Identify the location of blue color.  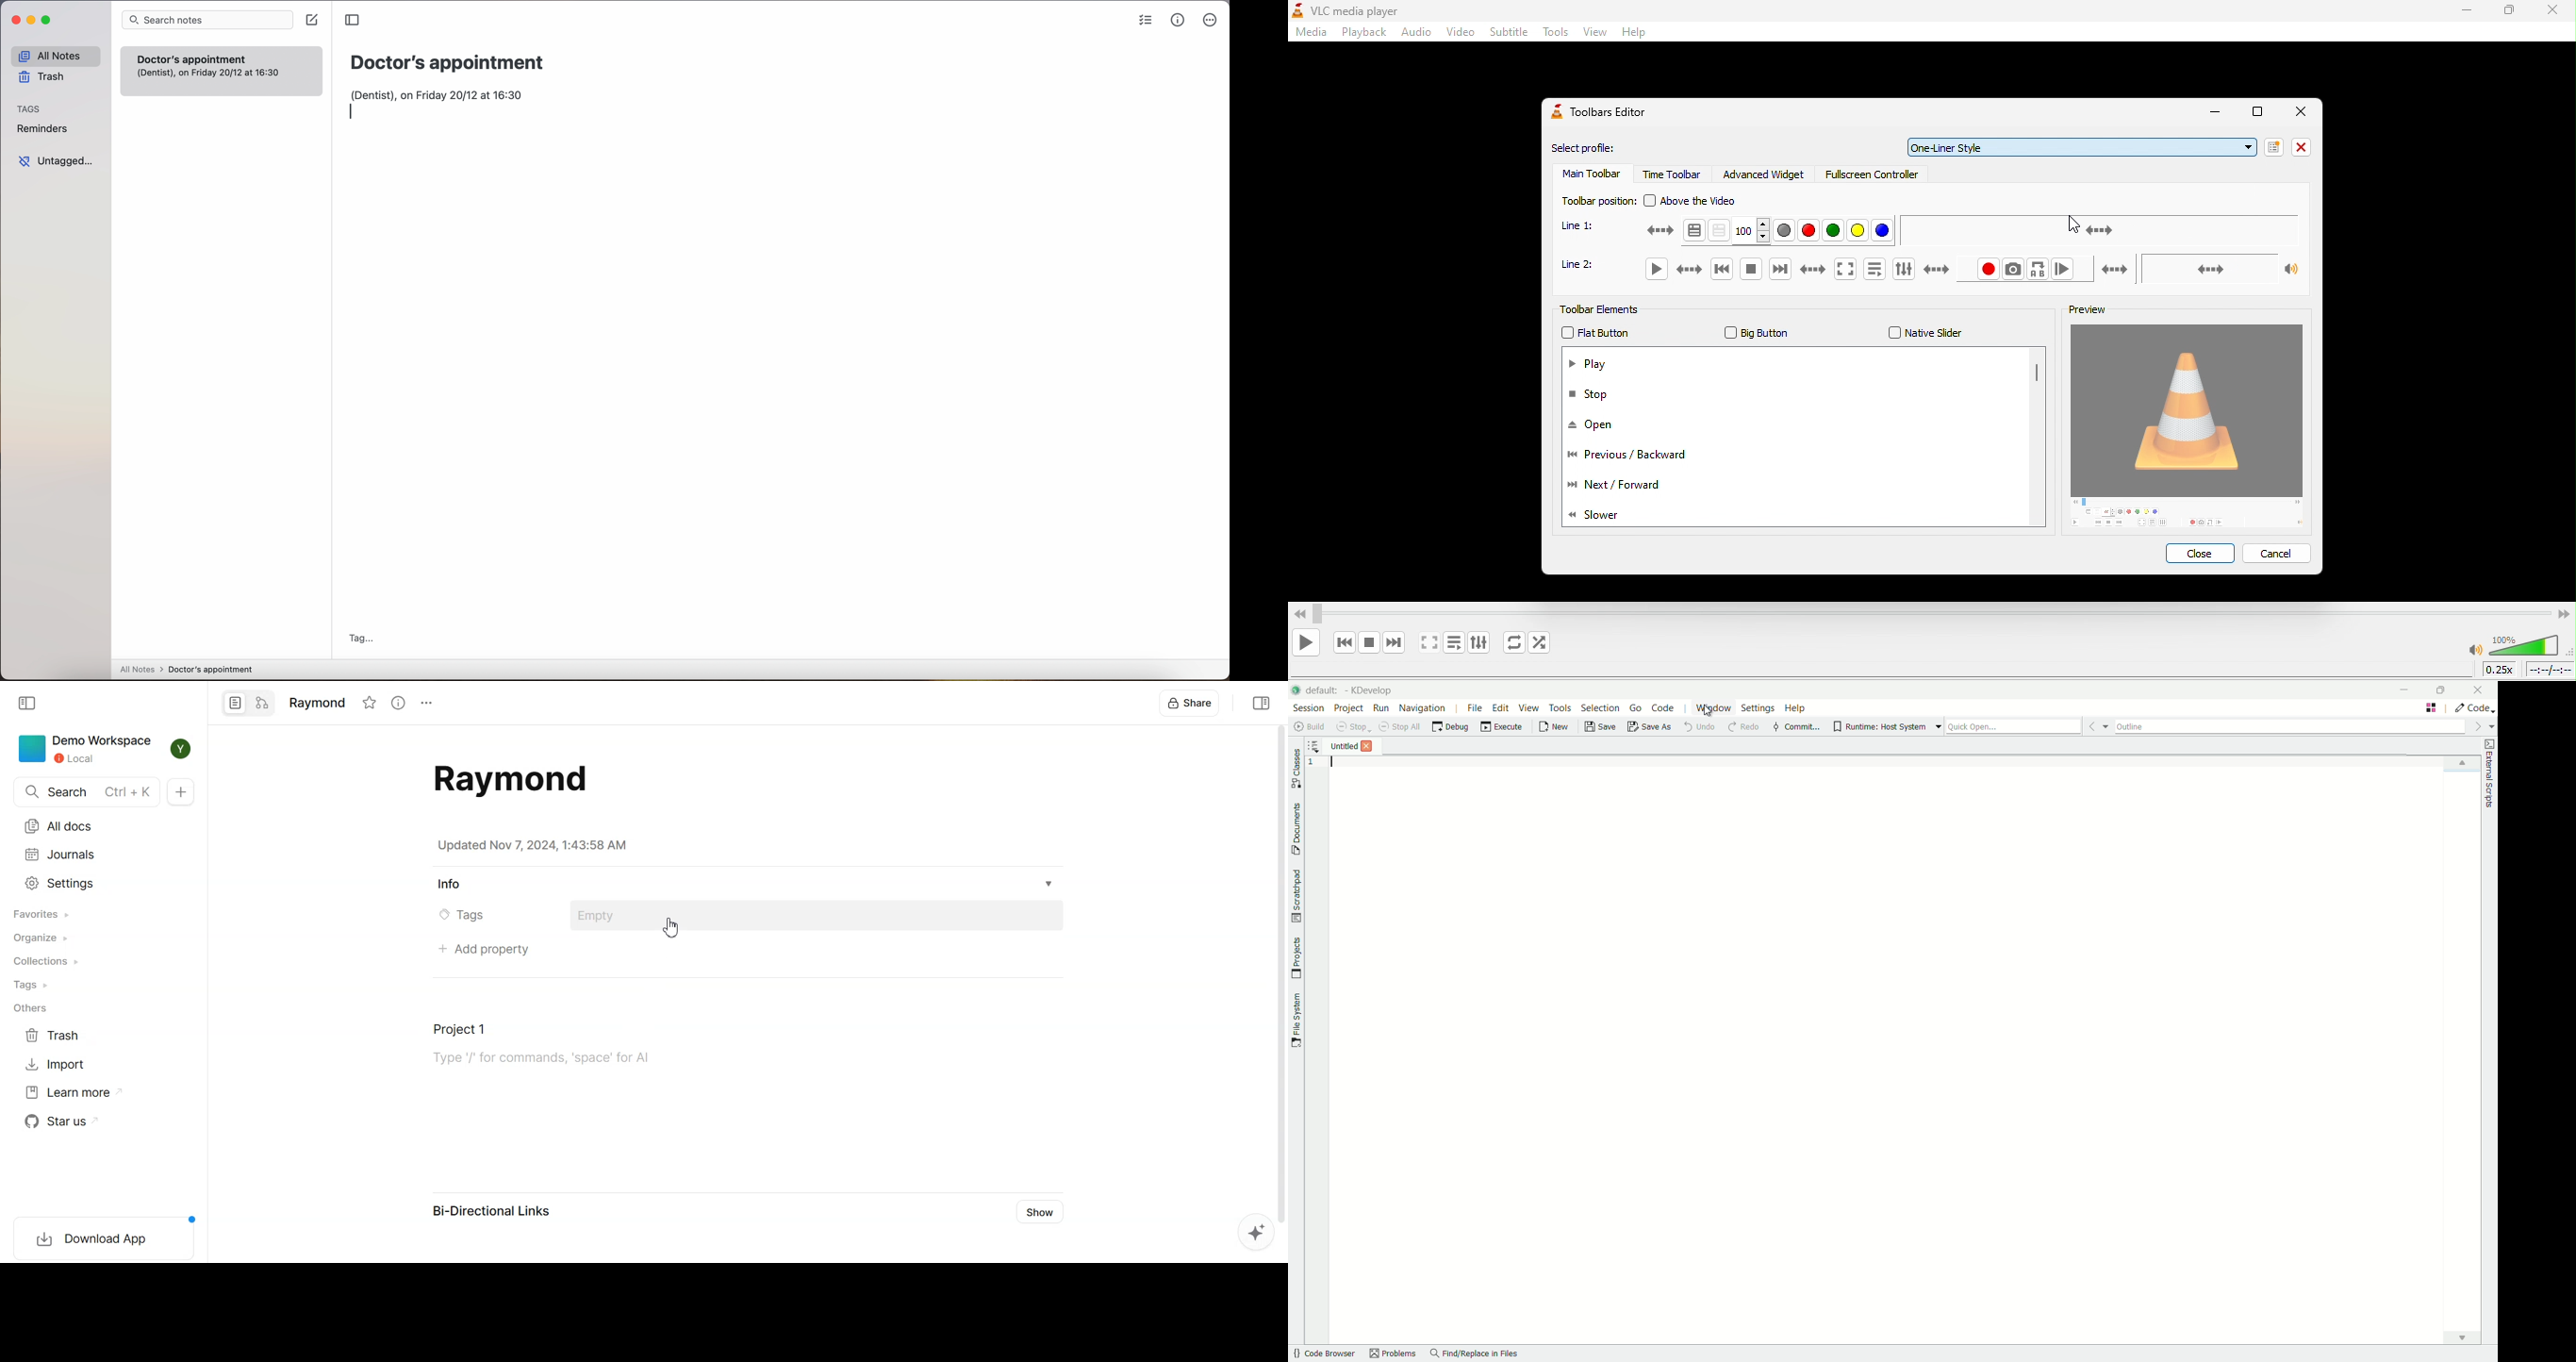
(1881, 231).